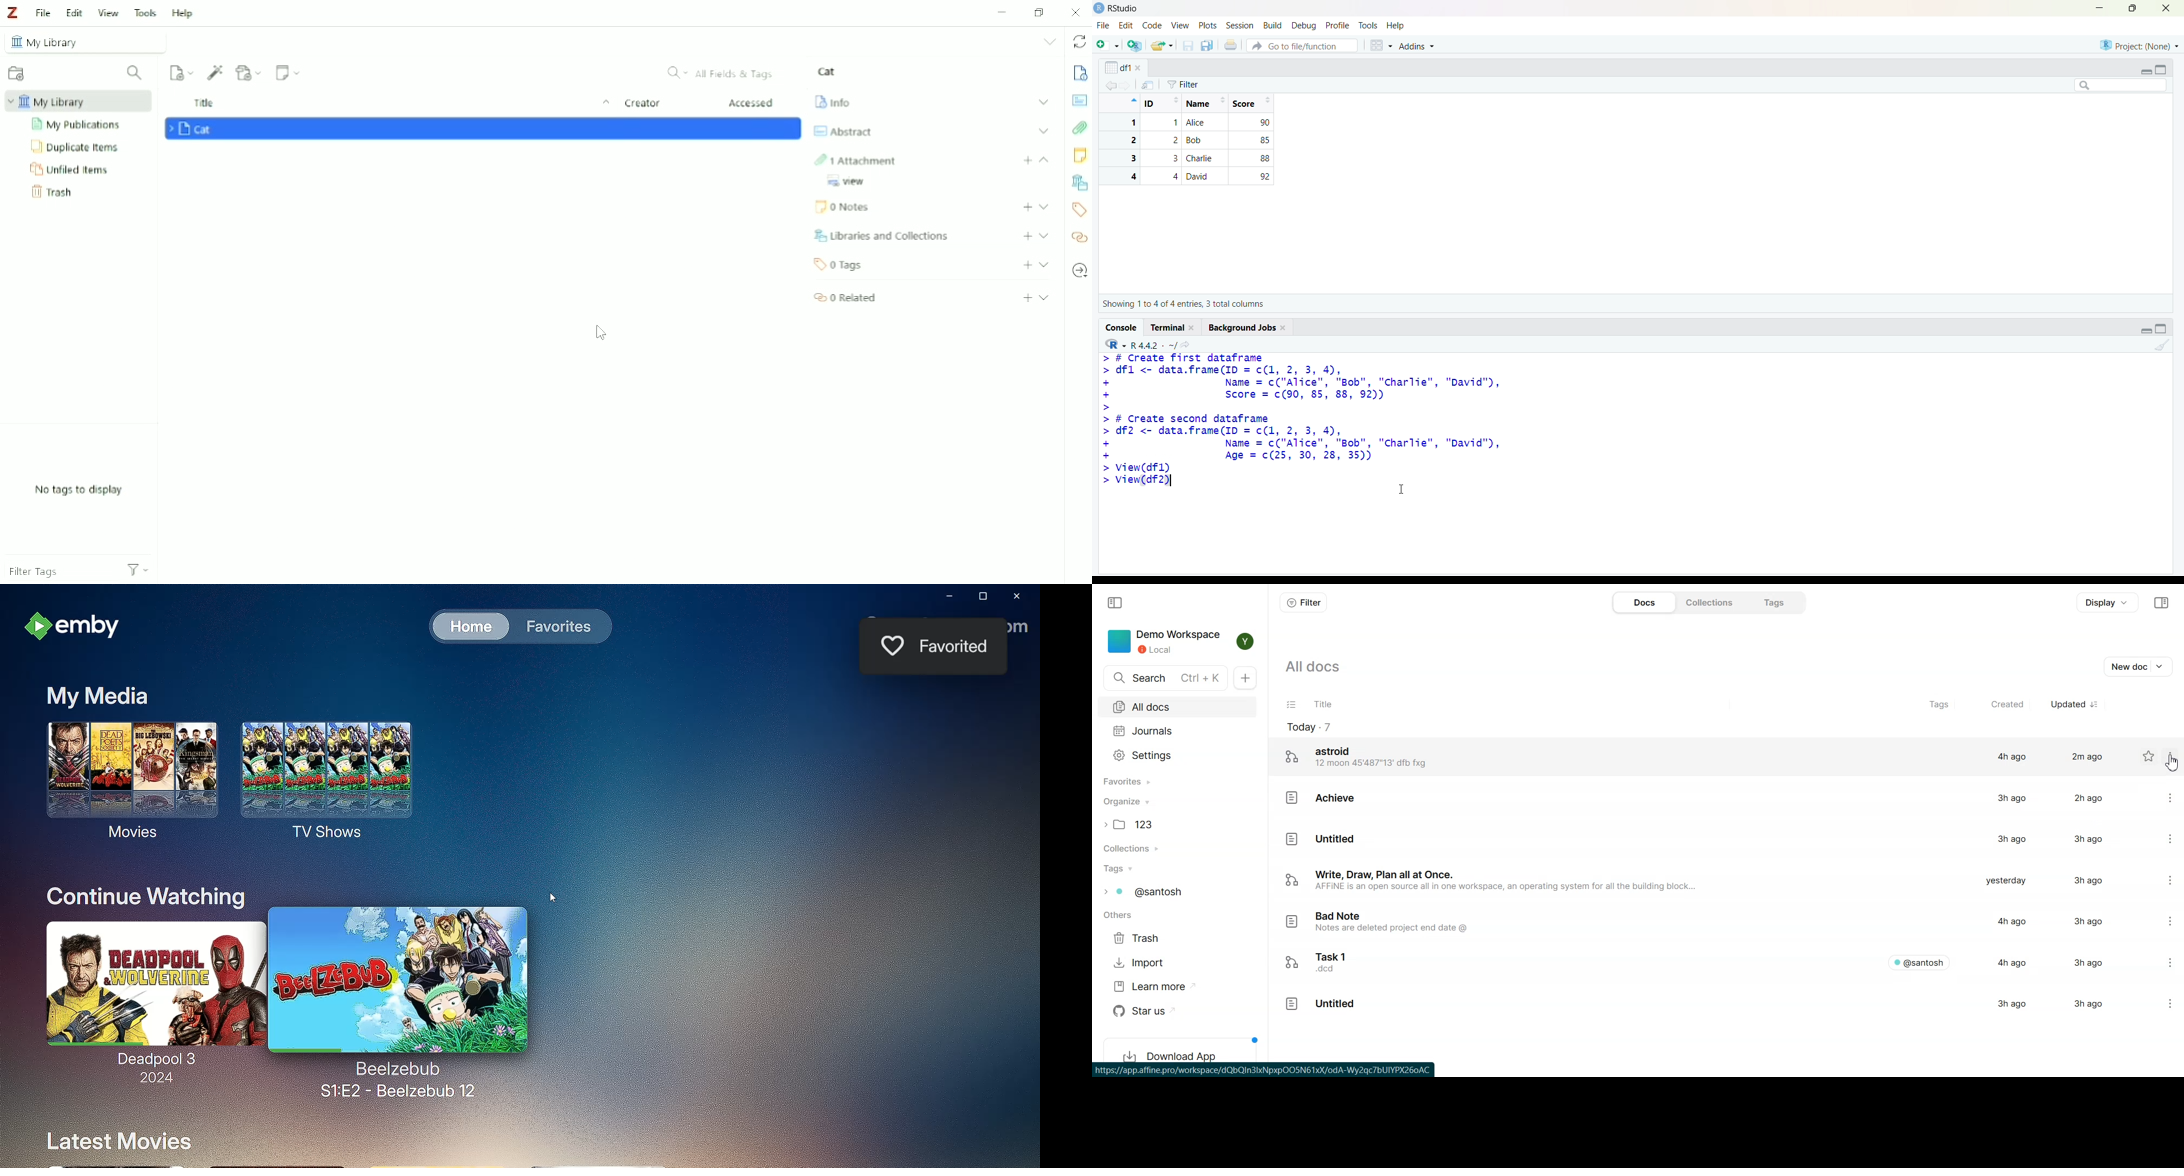  What do you see at coordinates (1110, 45) in the screenshot?
I see `add file as` at bounding box center [1110, 45].